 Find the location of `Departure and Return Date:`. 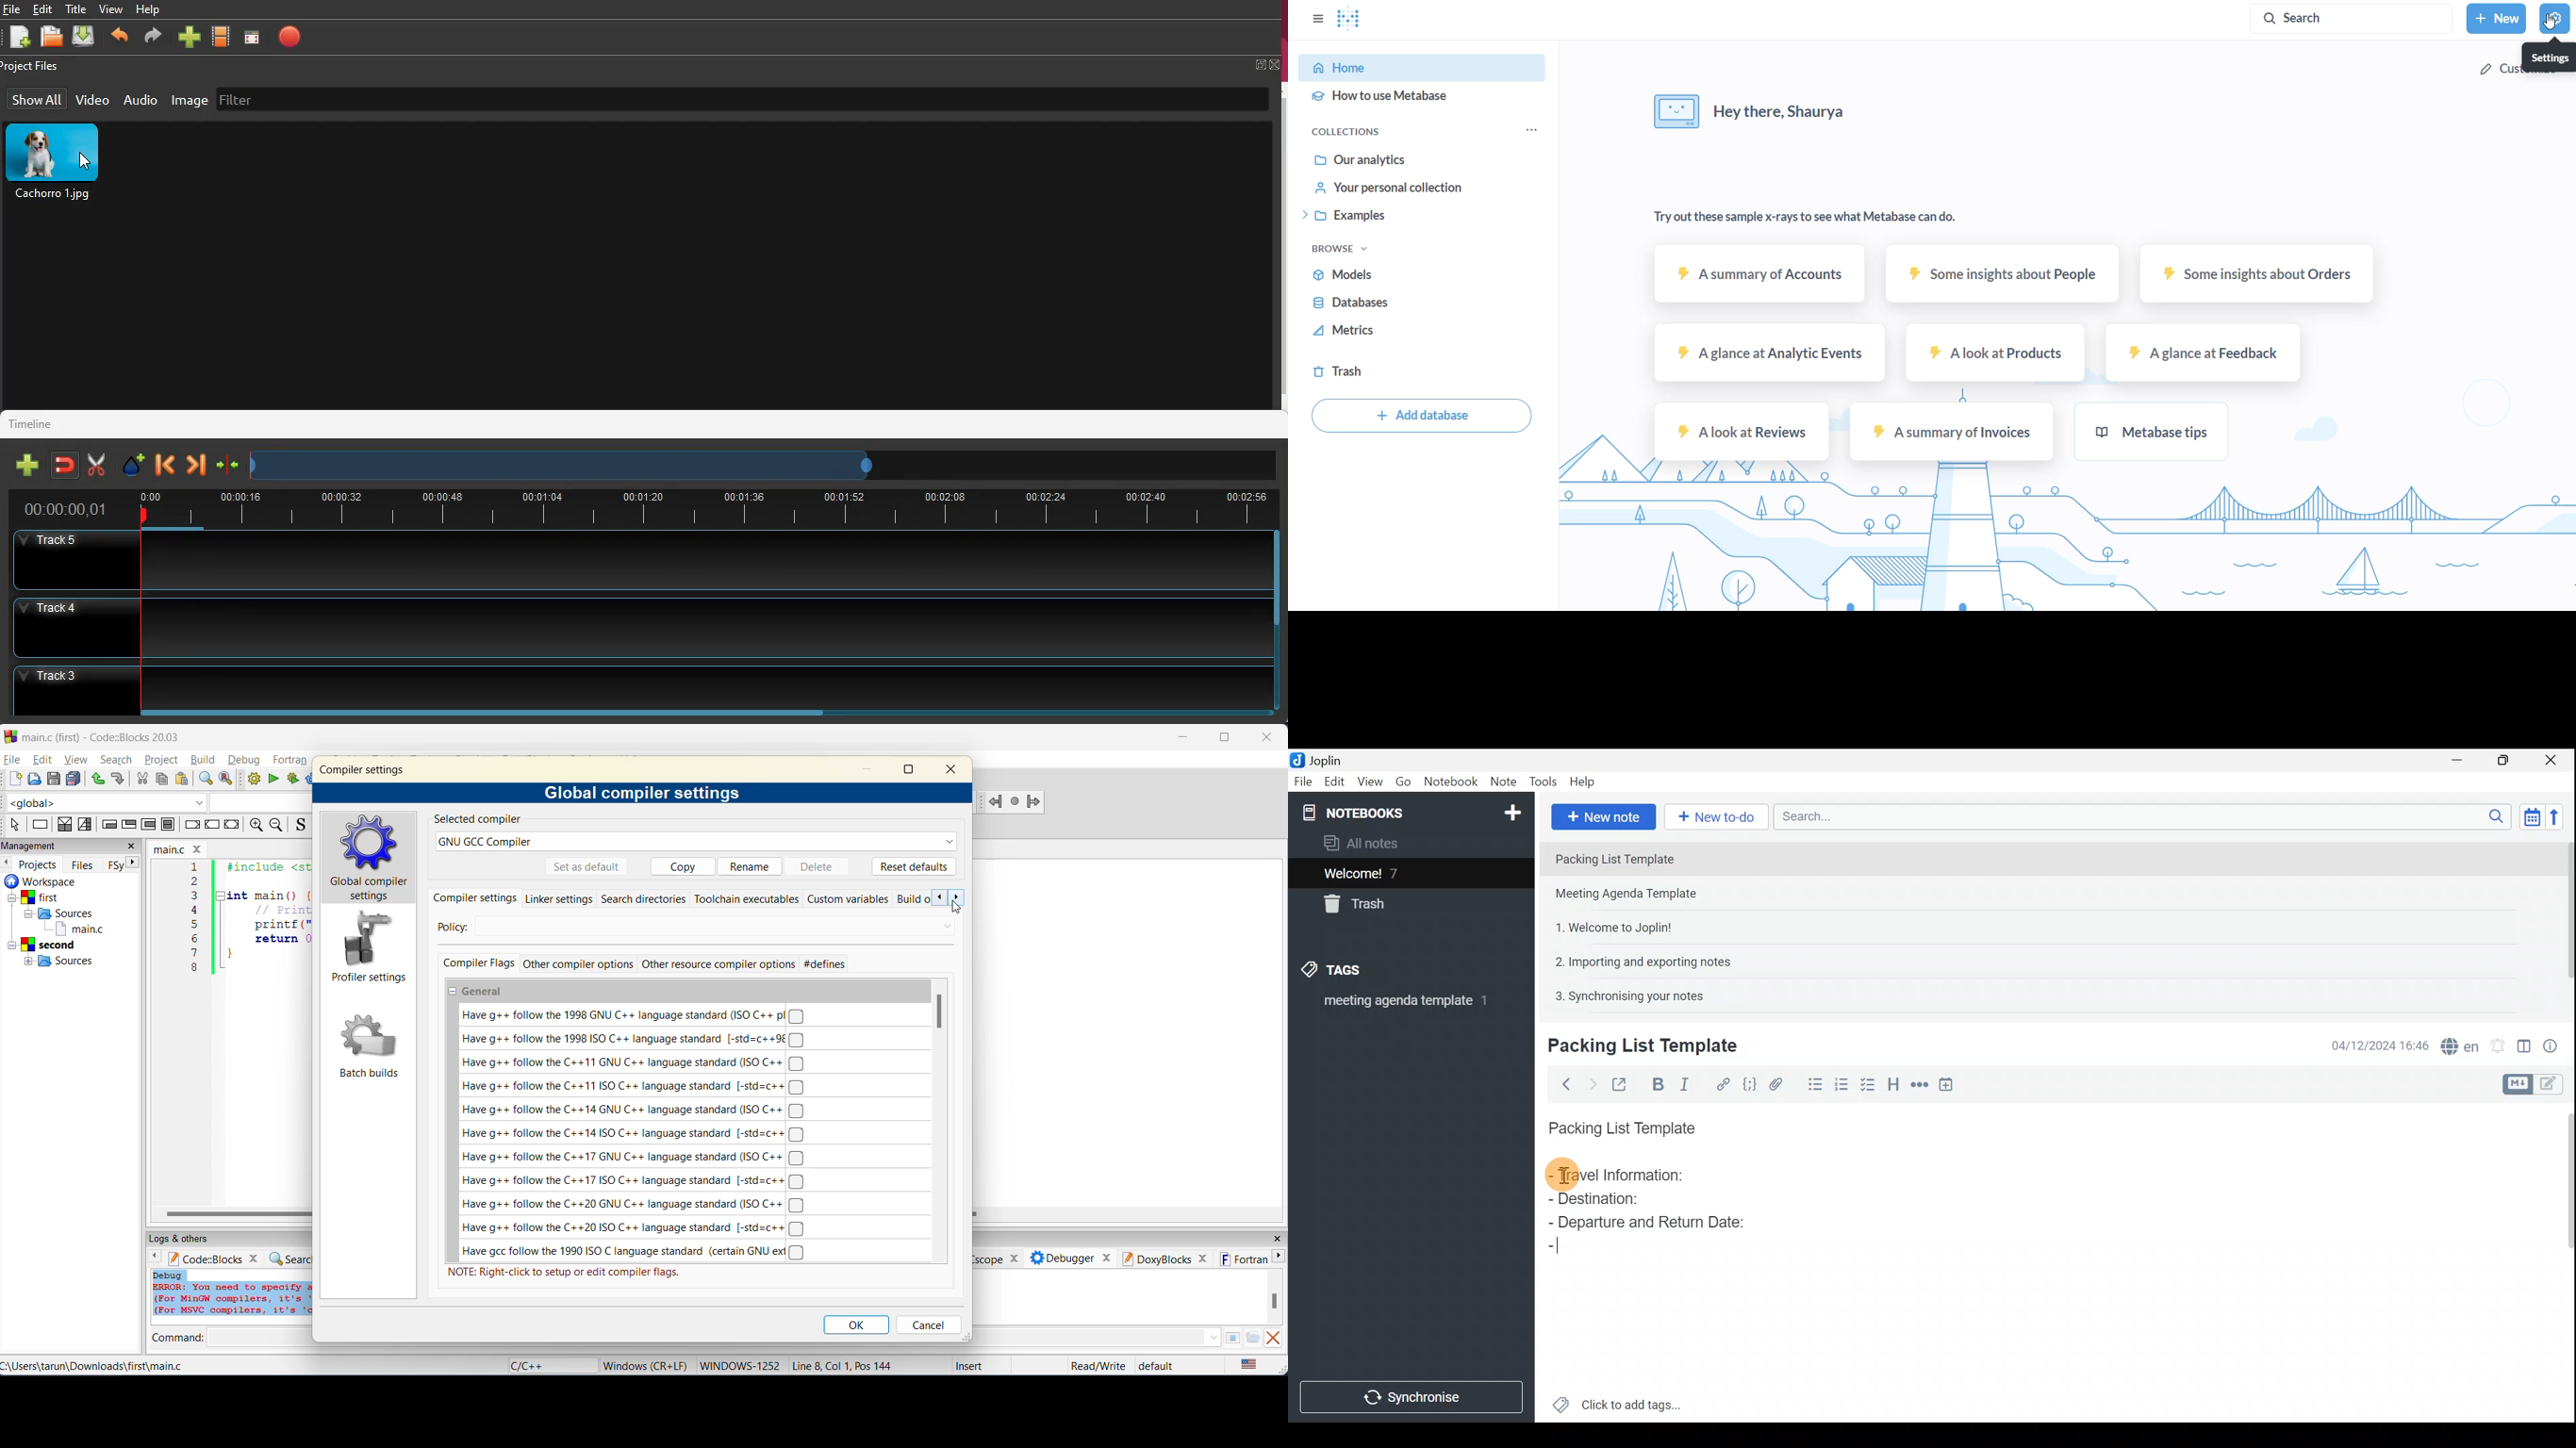

Departure and Return Date: is located at coordinates (1647, 1221).